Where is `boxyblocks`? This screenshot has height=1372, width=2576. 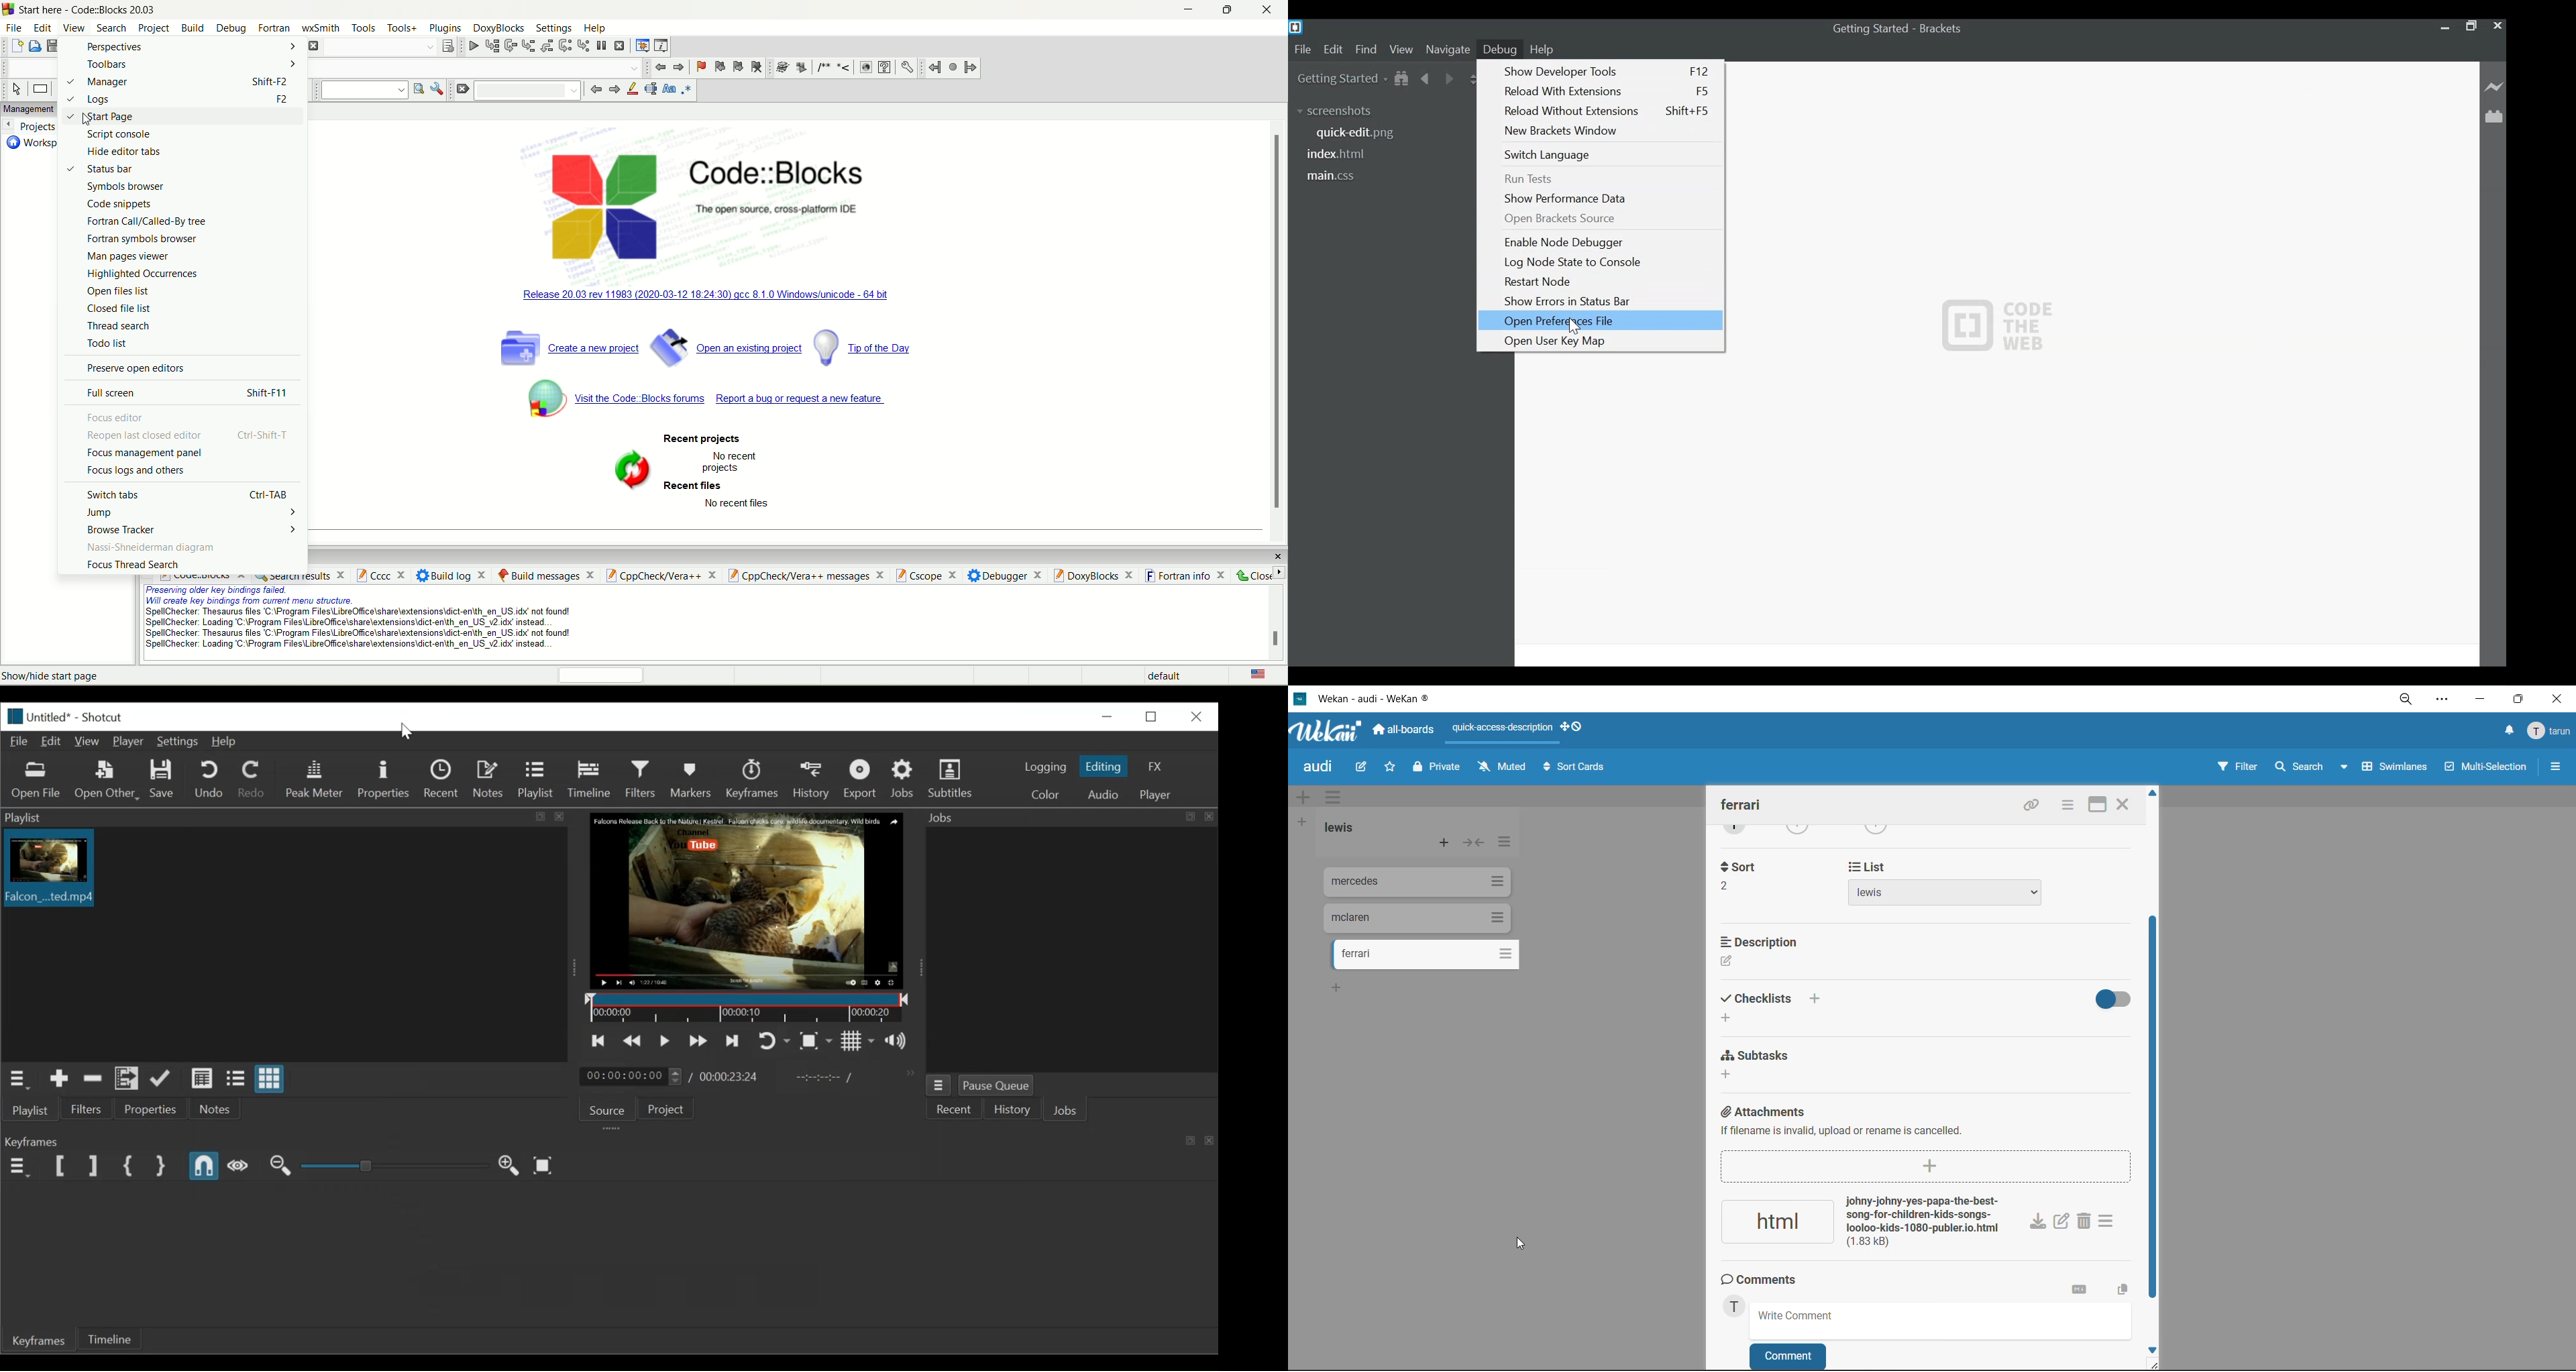 boxyblocks is located at coordinates (1096, 574).